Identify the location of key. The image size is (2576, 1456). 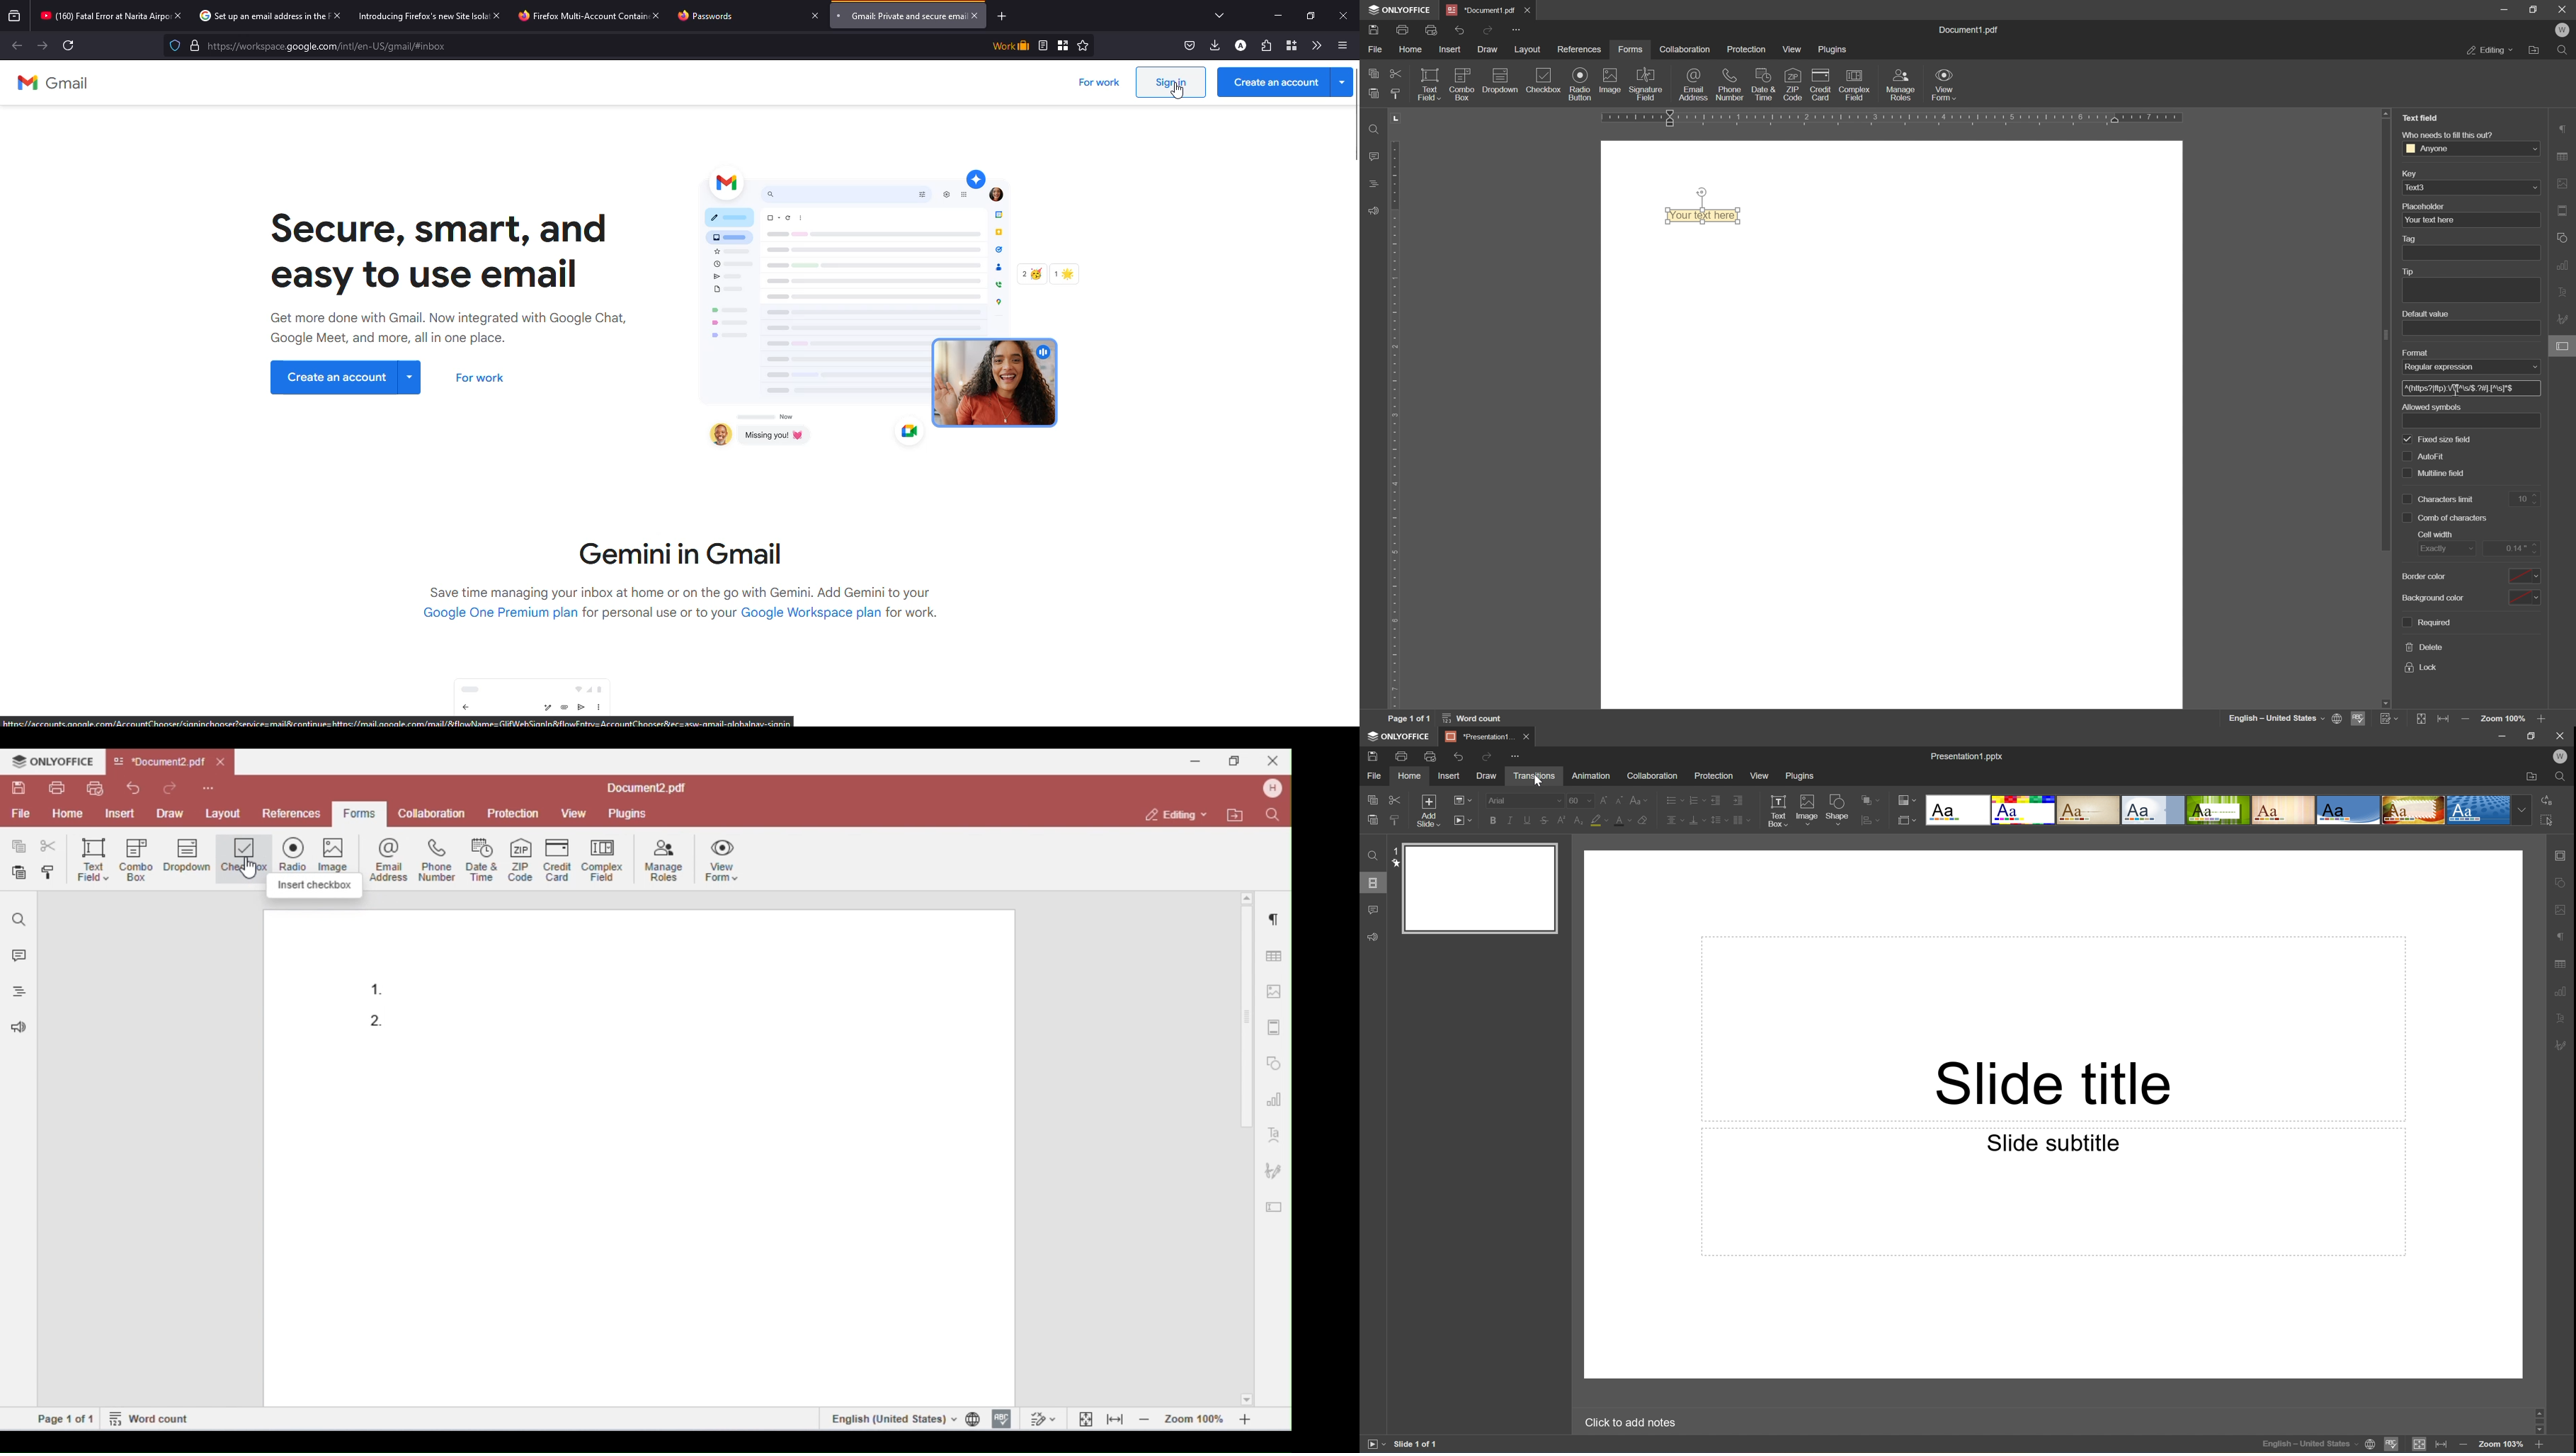
(2408, 174).